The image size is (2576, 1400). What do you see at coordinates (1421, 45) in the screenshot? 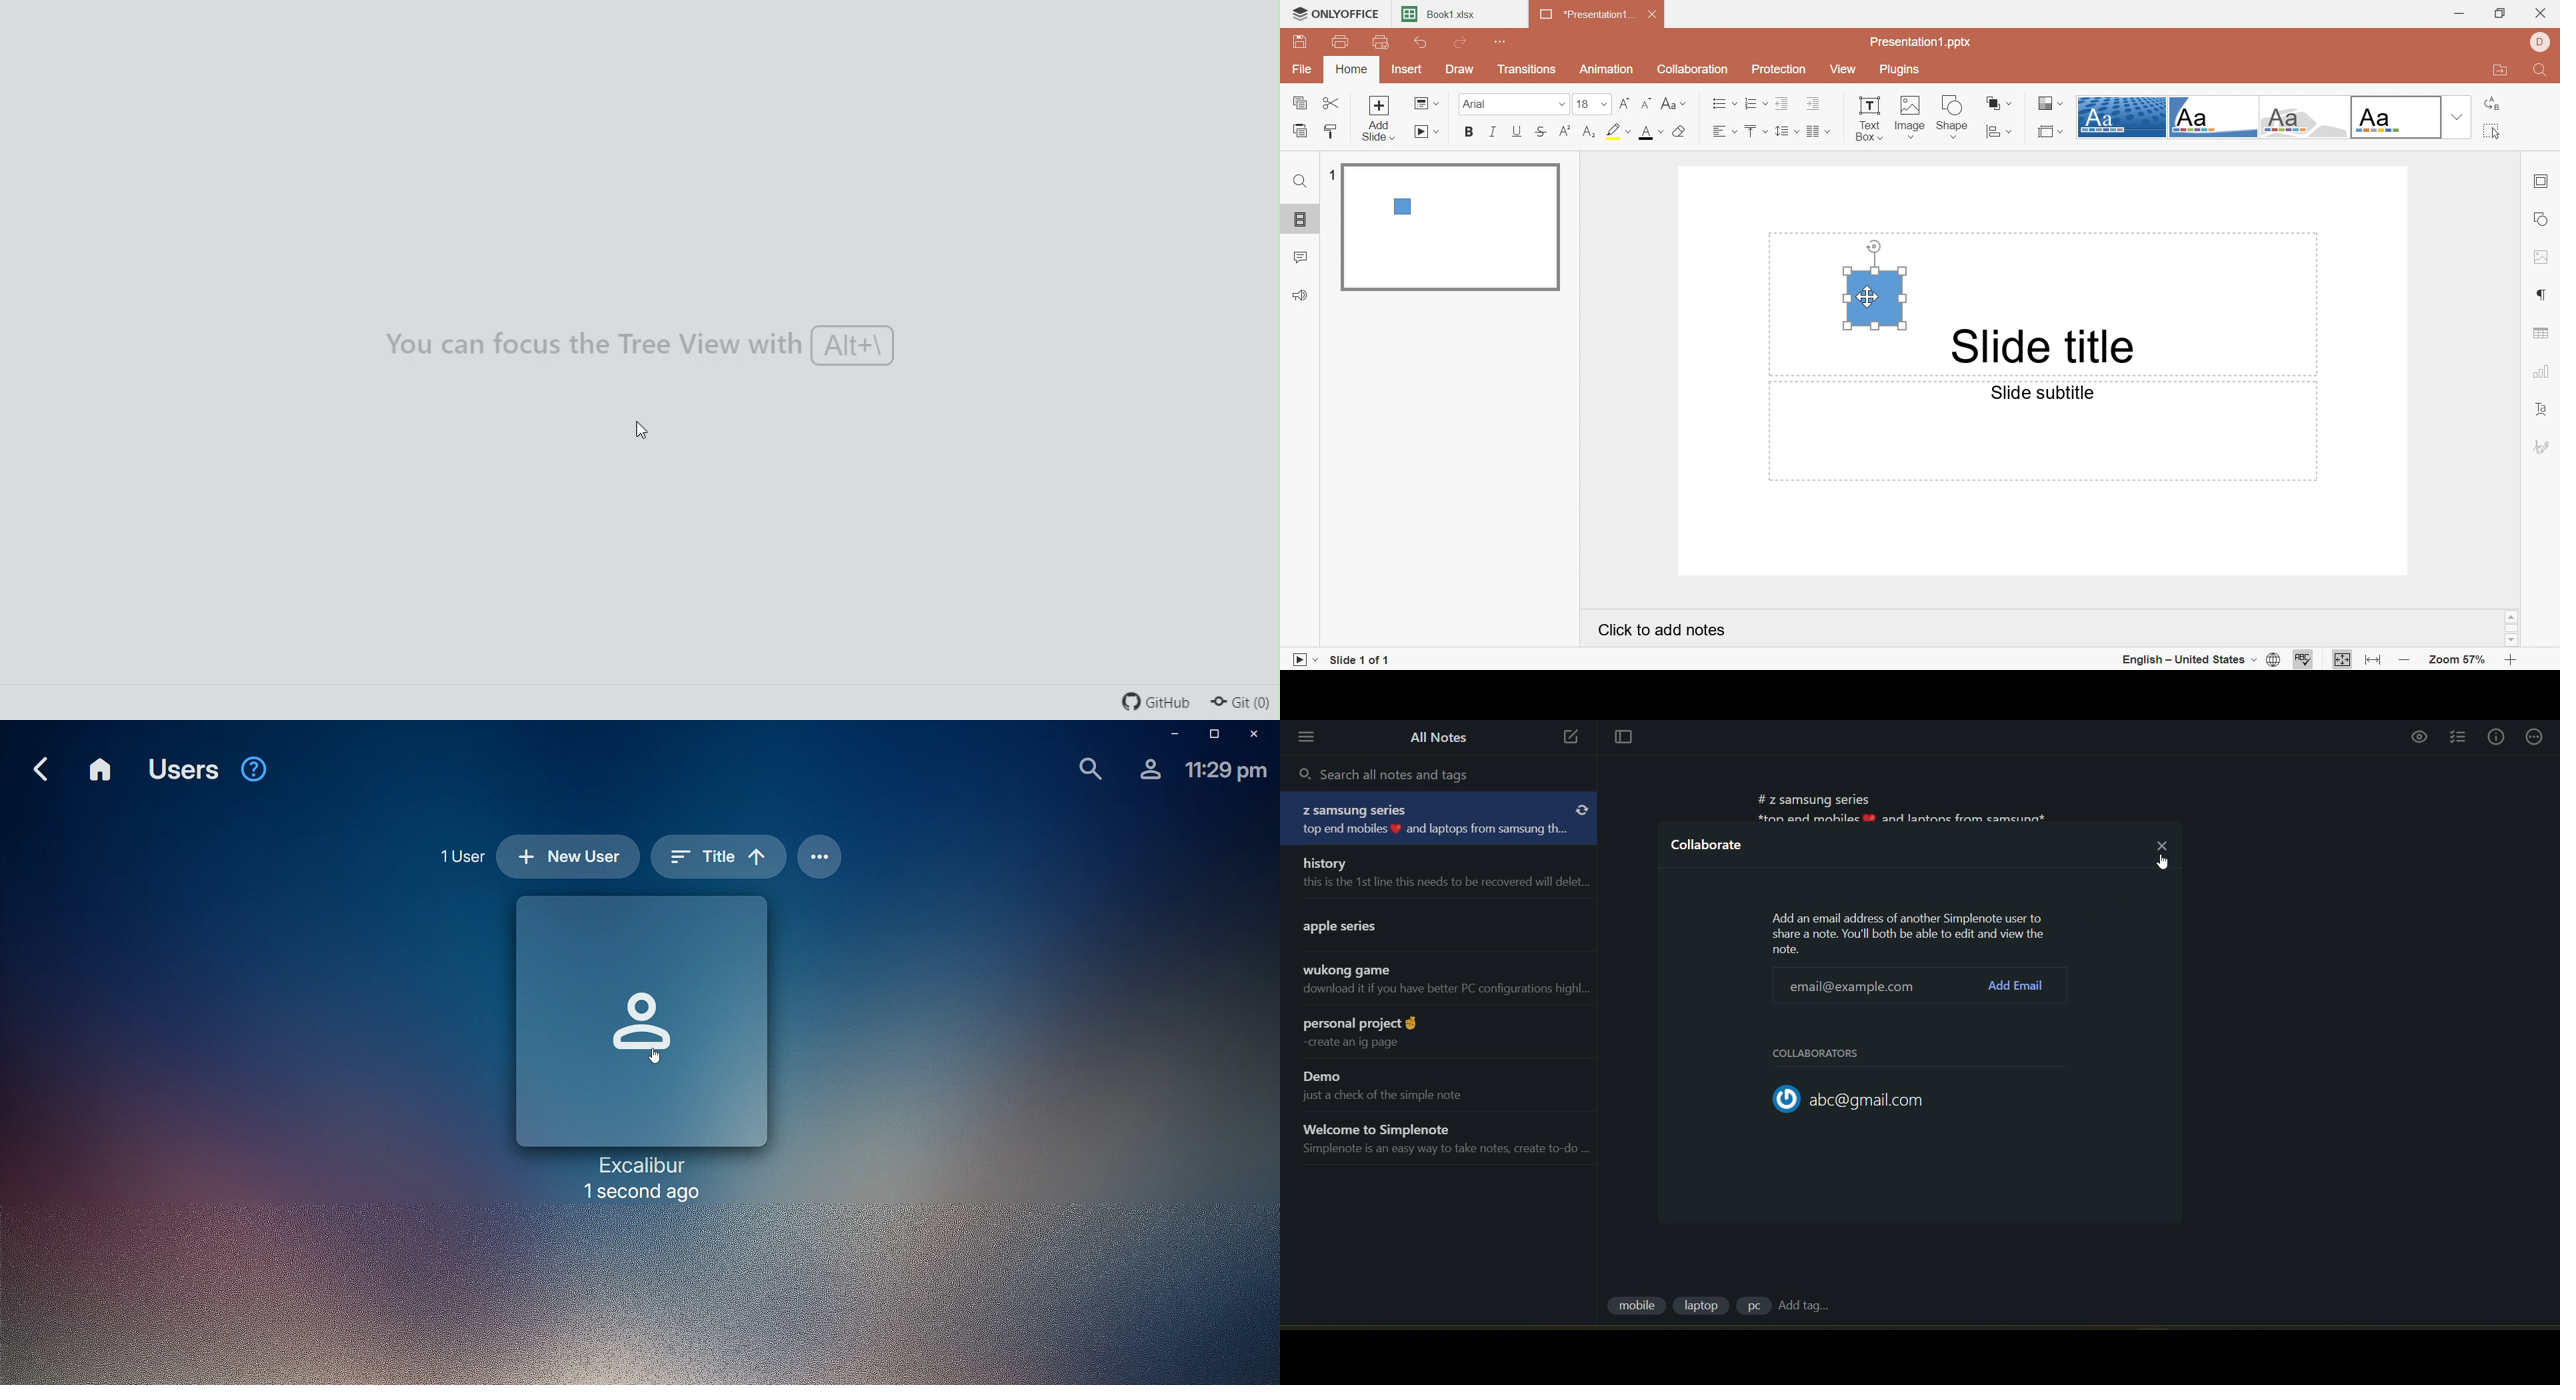
I see `Undo` at bounding box center [1421, 45].